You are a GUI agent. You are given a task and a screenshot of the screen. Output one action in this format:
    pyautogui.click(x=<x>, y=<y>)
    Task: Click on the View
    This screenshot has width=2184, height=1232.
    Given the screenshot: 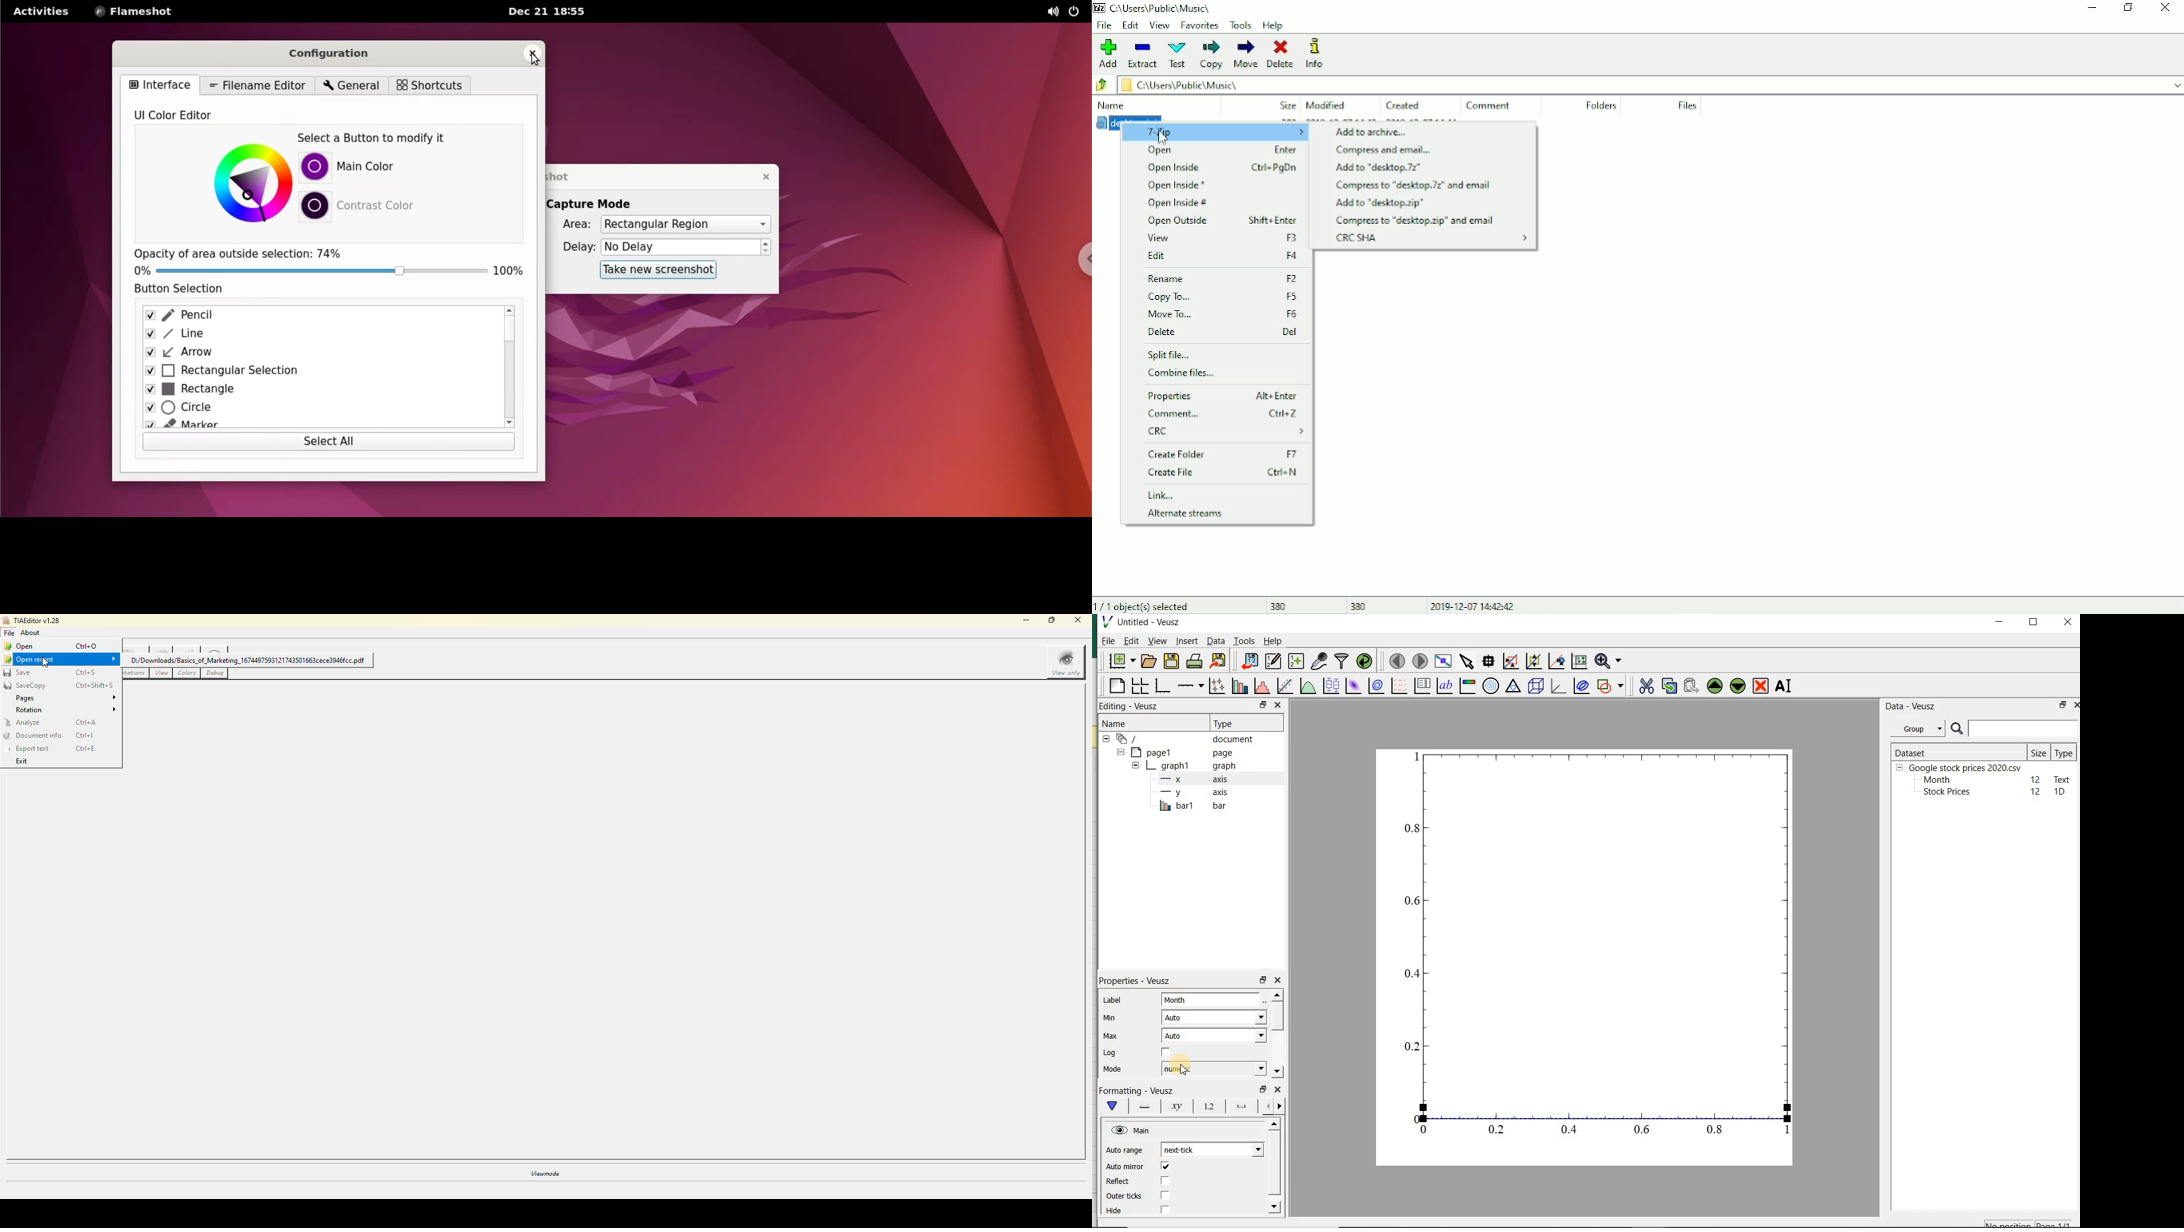 What is the action you would take?
    pyautogui.click(x=1222, y=239)
    